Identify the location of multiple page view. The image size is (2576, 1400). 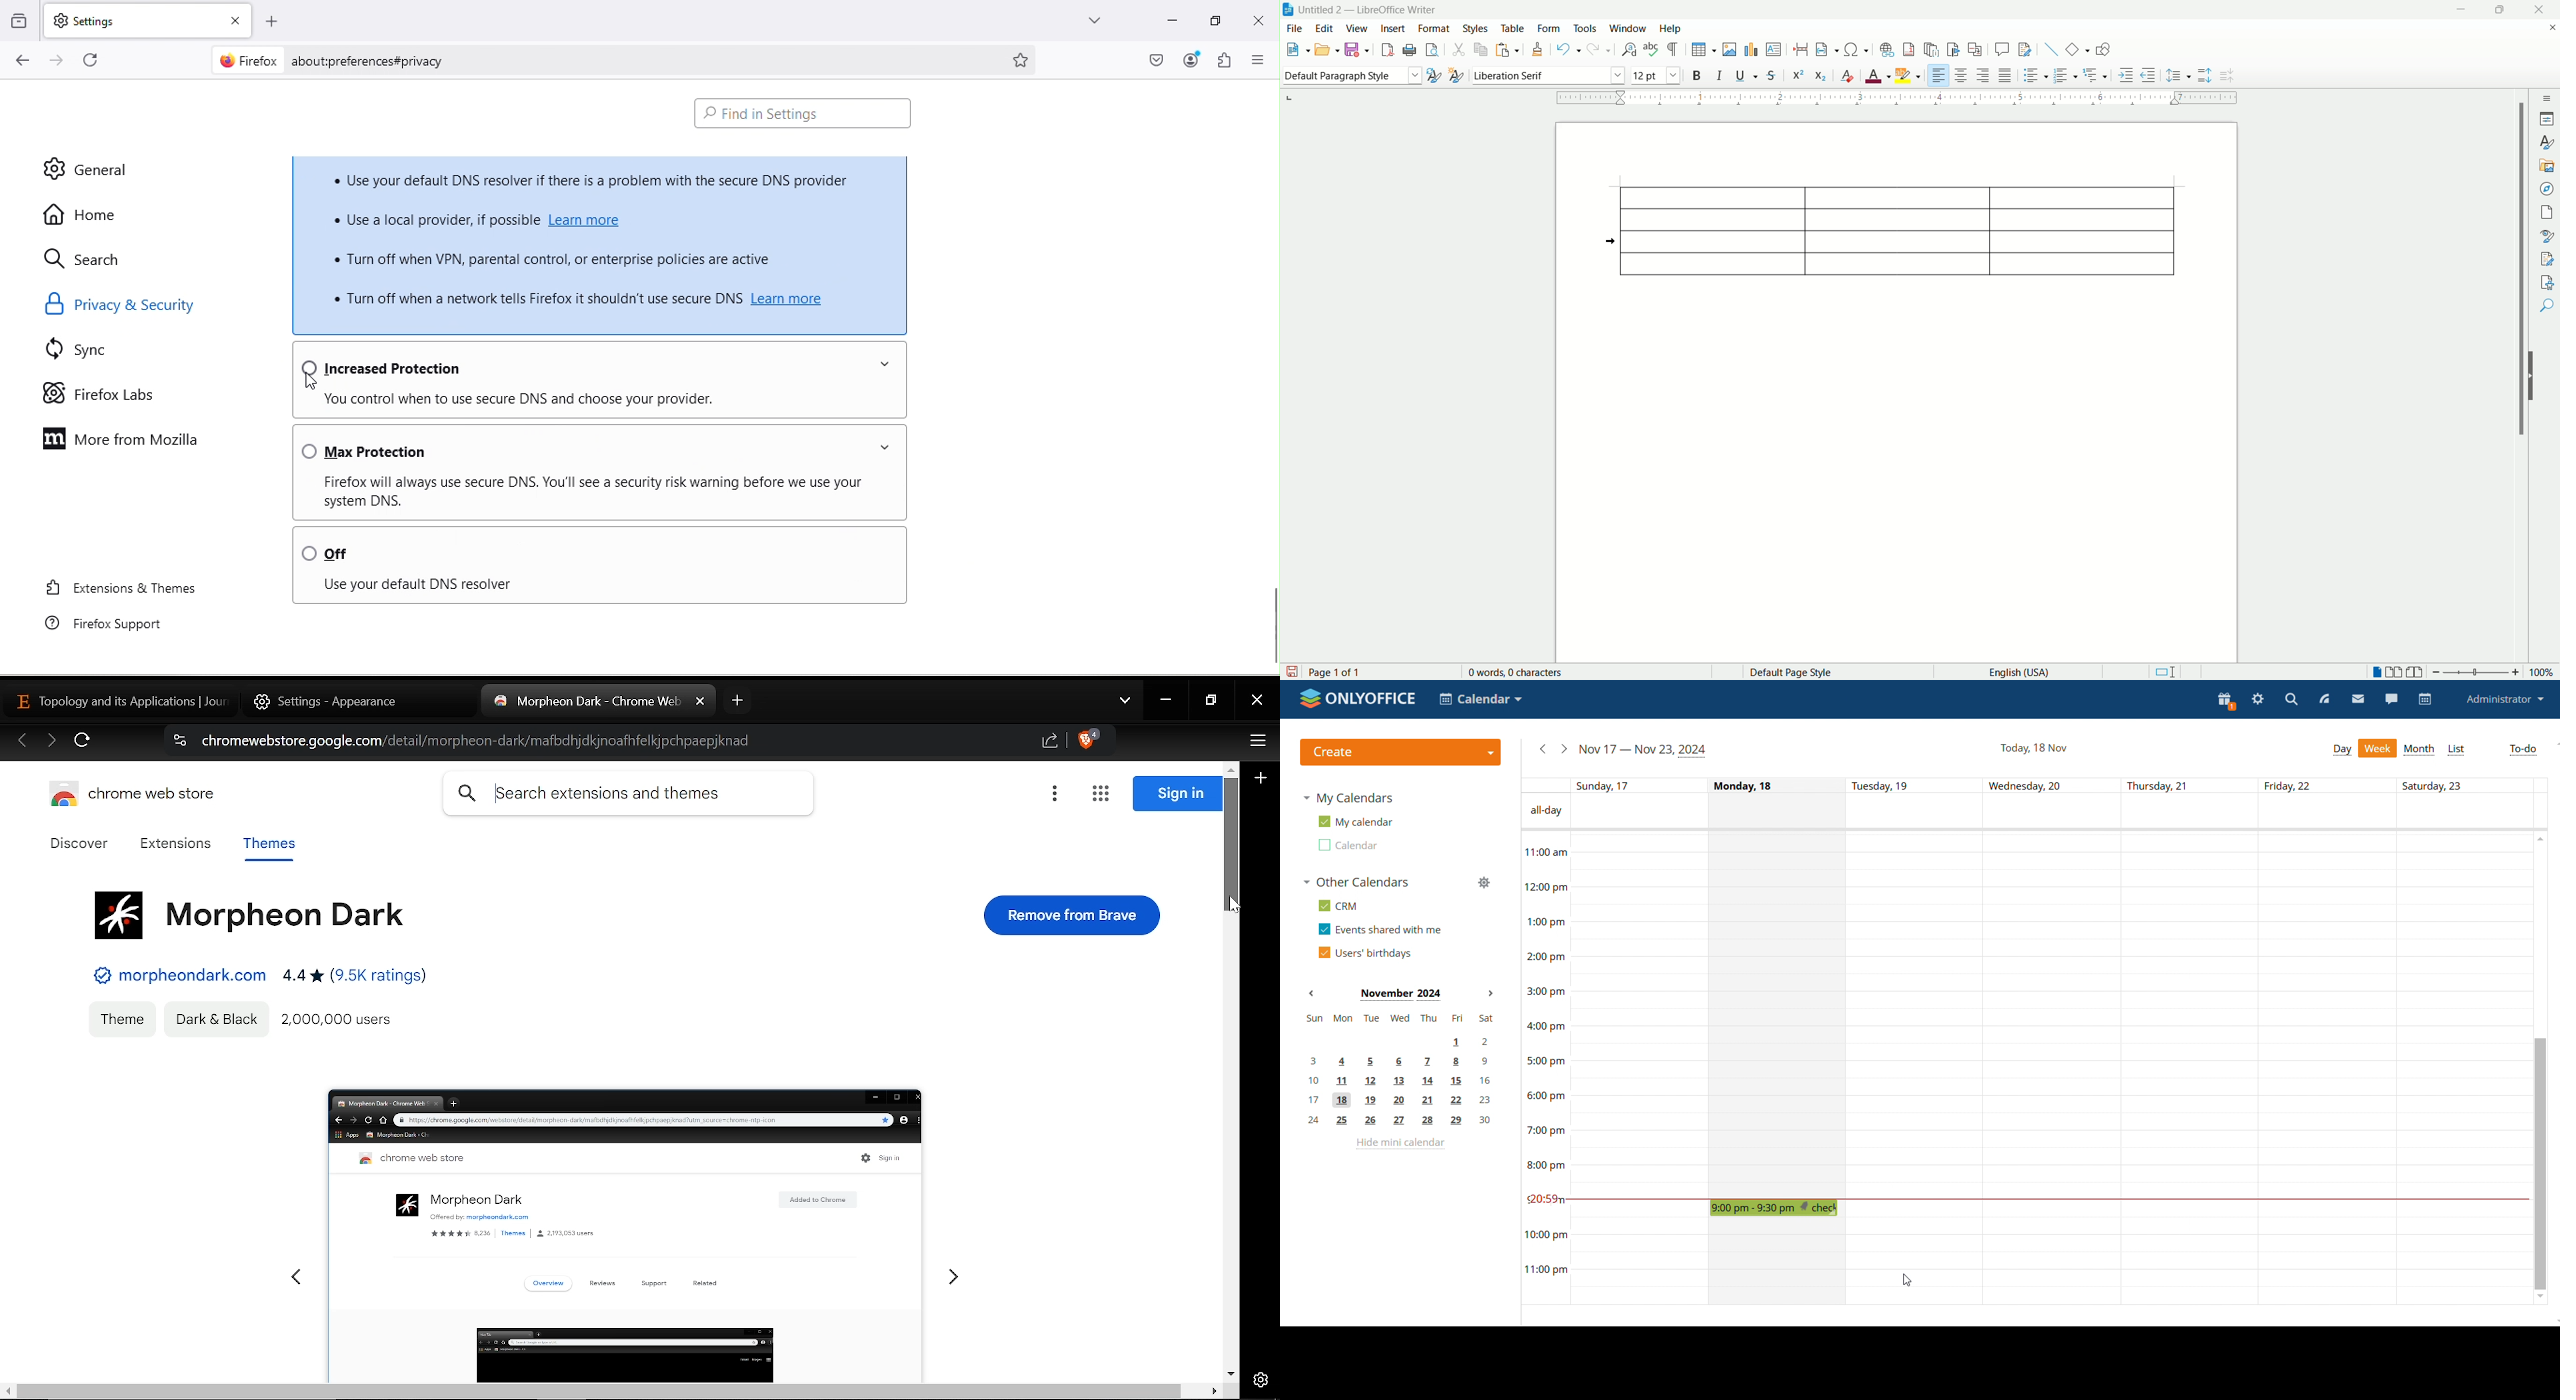
(2395, 671).